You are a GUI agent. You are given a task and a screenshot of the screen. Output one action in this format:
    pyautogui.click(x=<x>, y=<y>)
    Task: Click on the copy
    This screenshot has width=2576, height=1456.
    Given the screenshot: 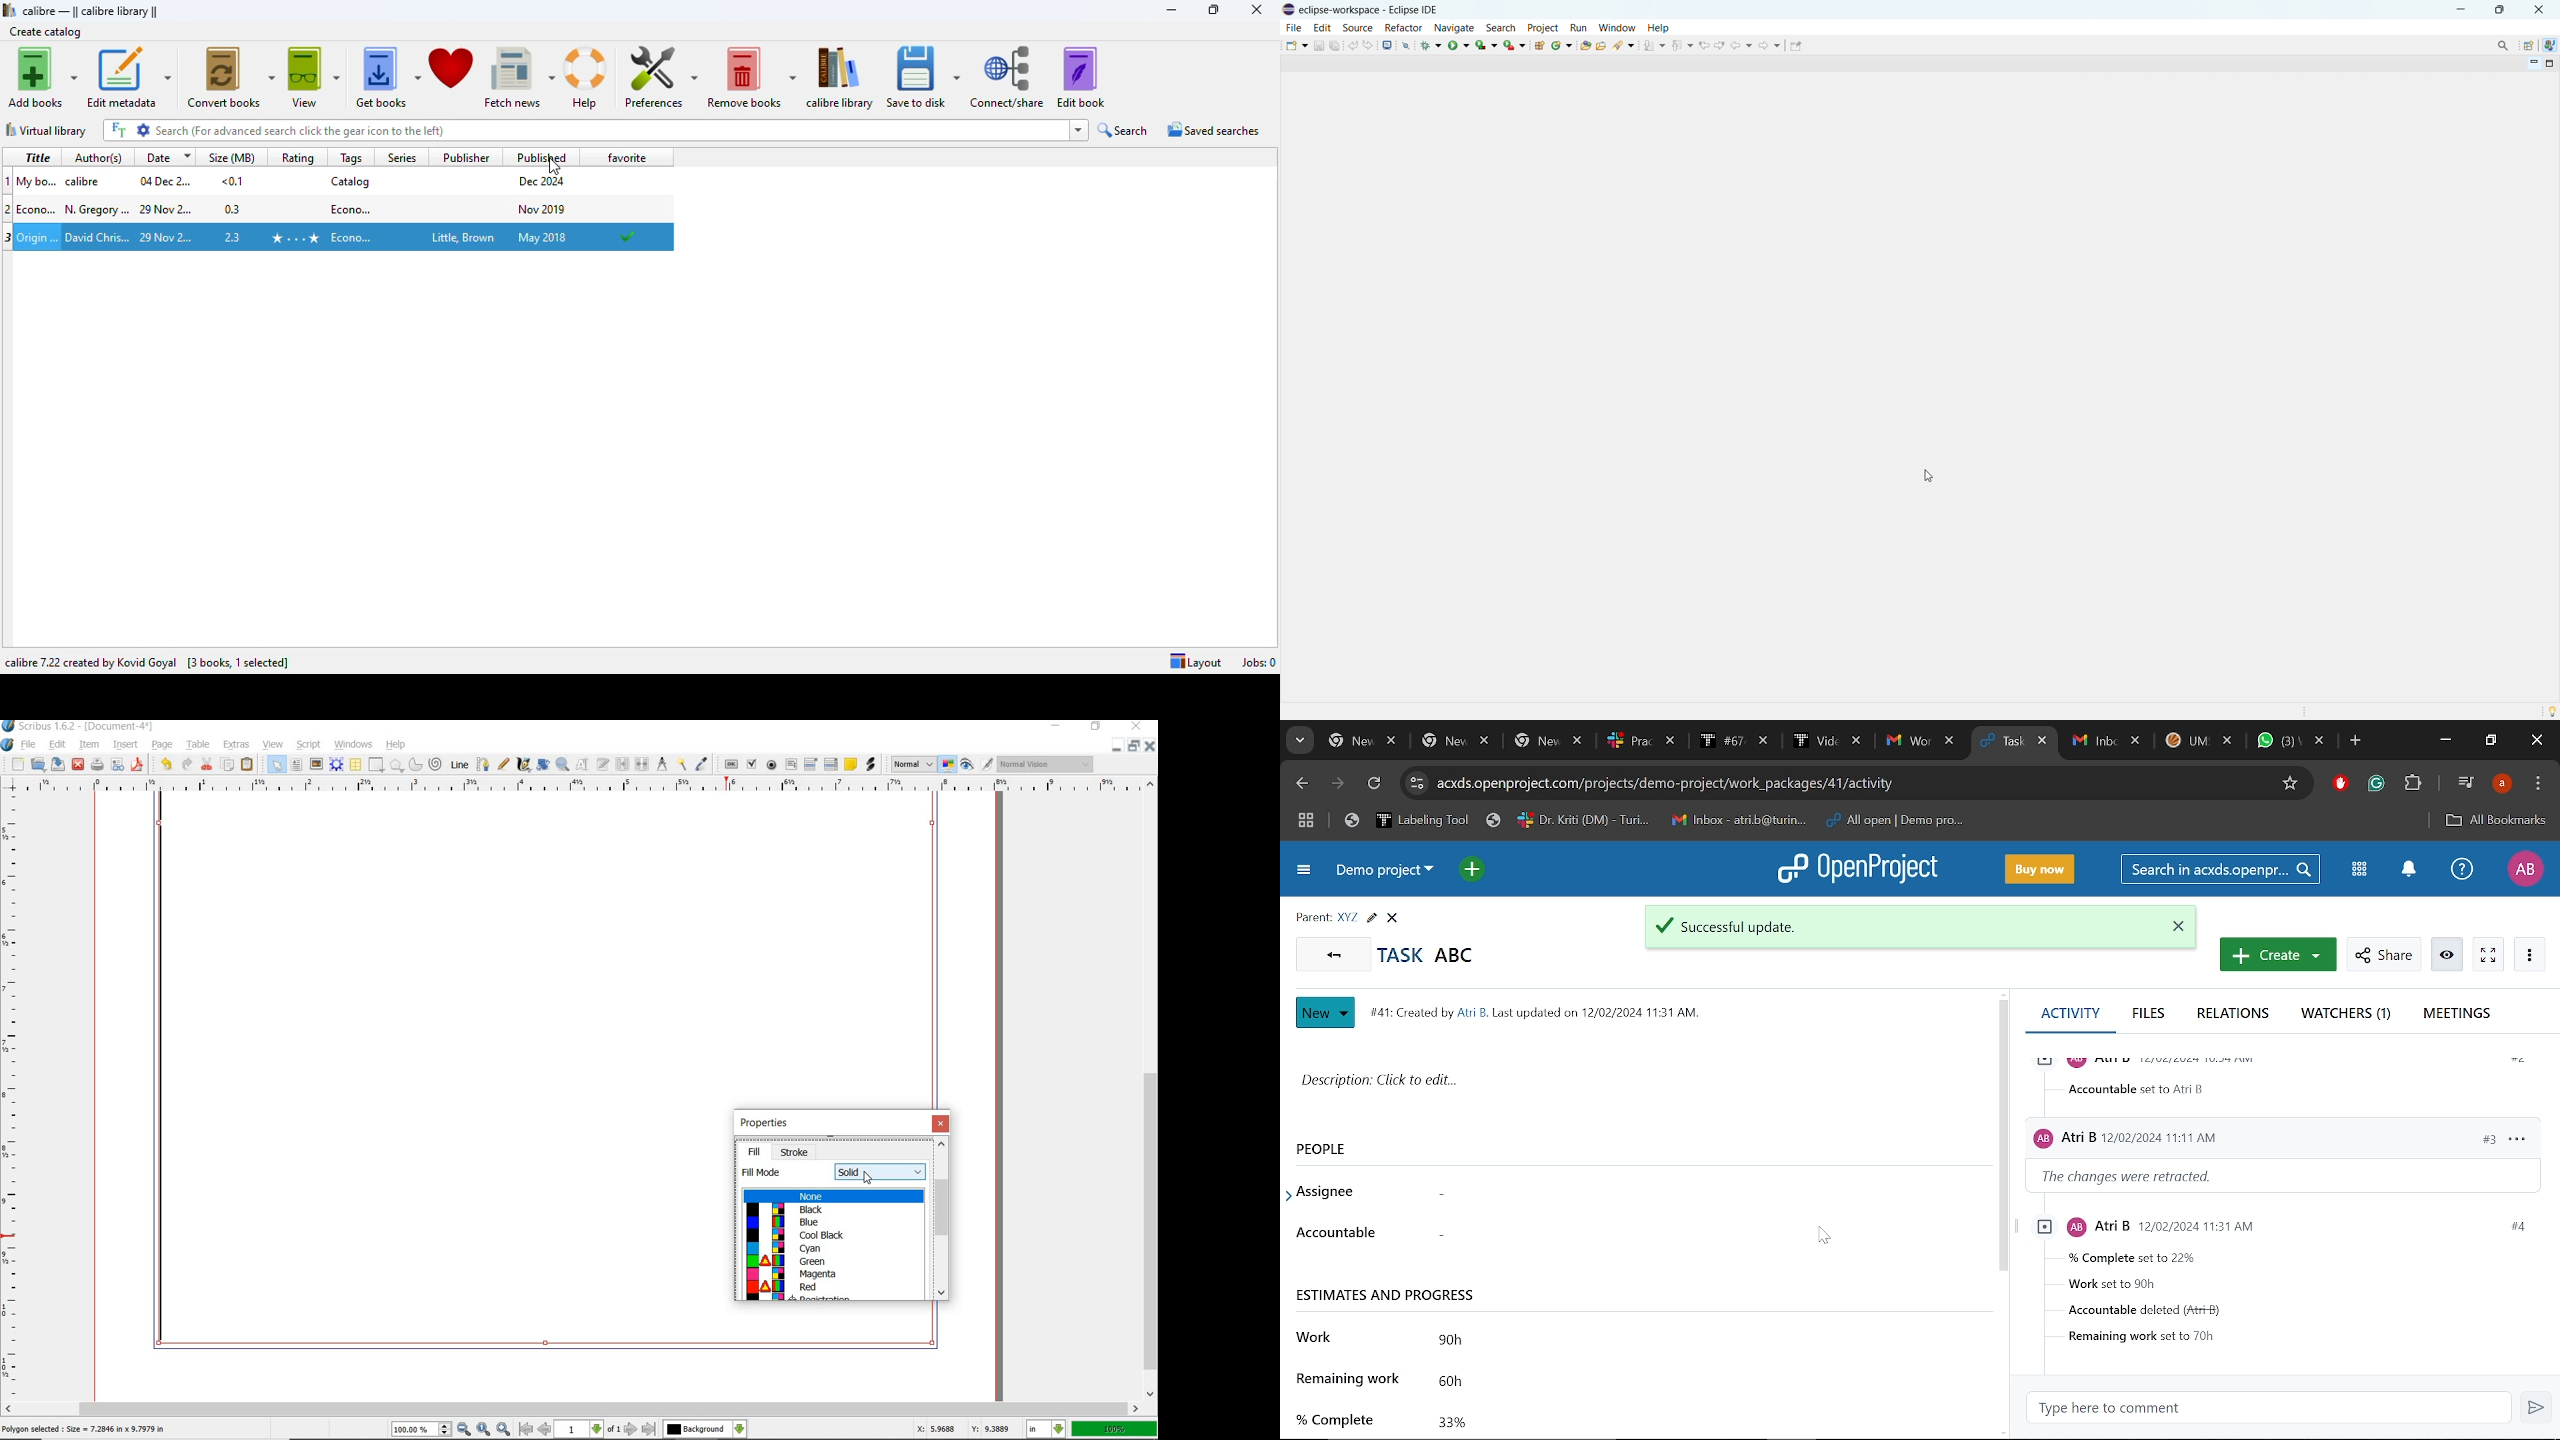 What is the action you would take?
    pyautogui.click(x=228, y=765)
    